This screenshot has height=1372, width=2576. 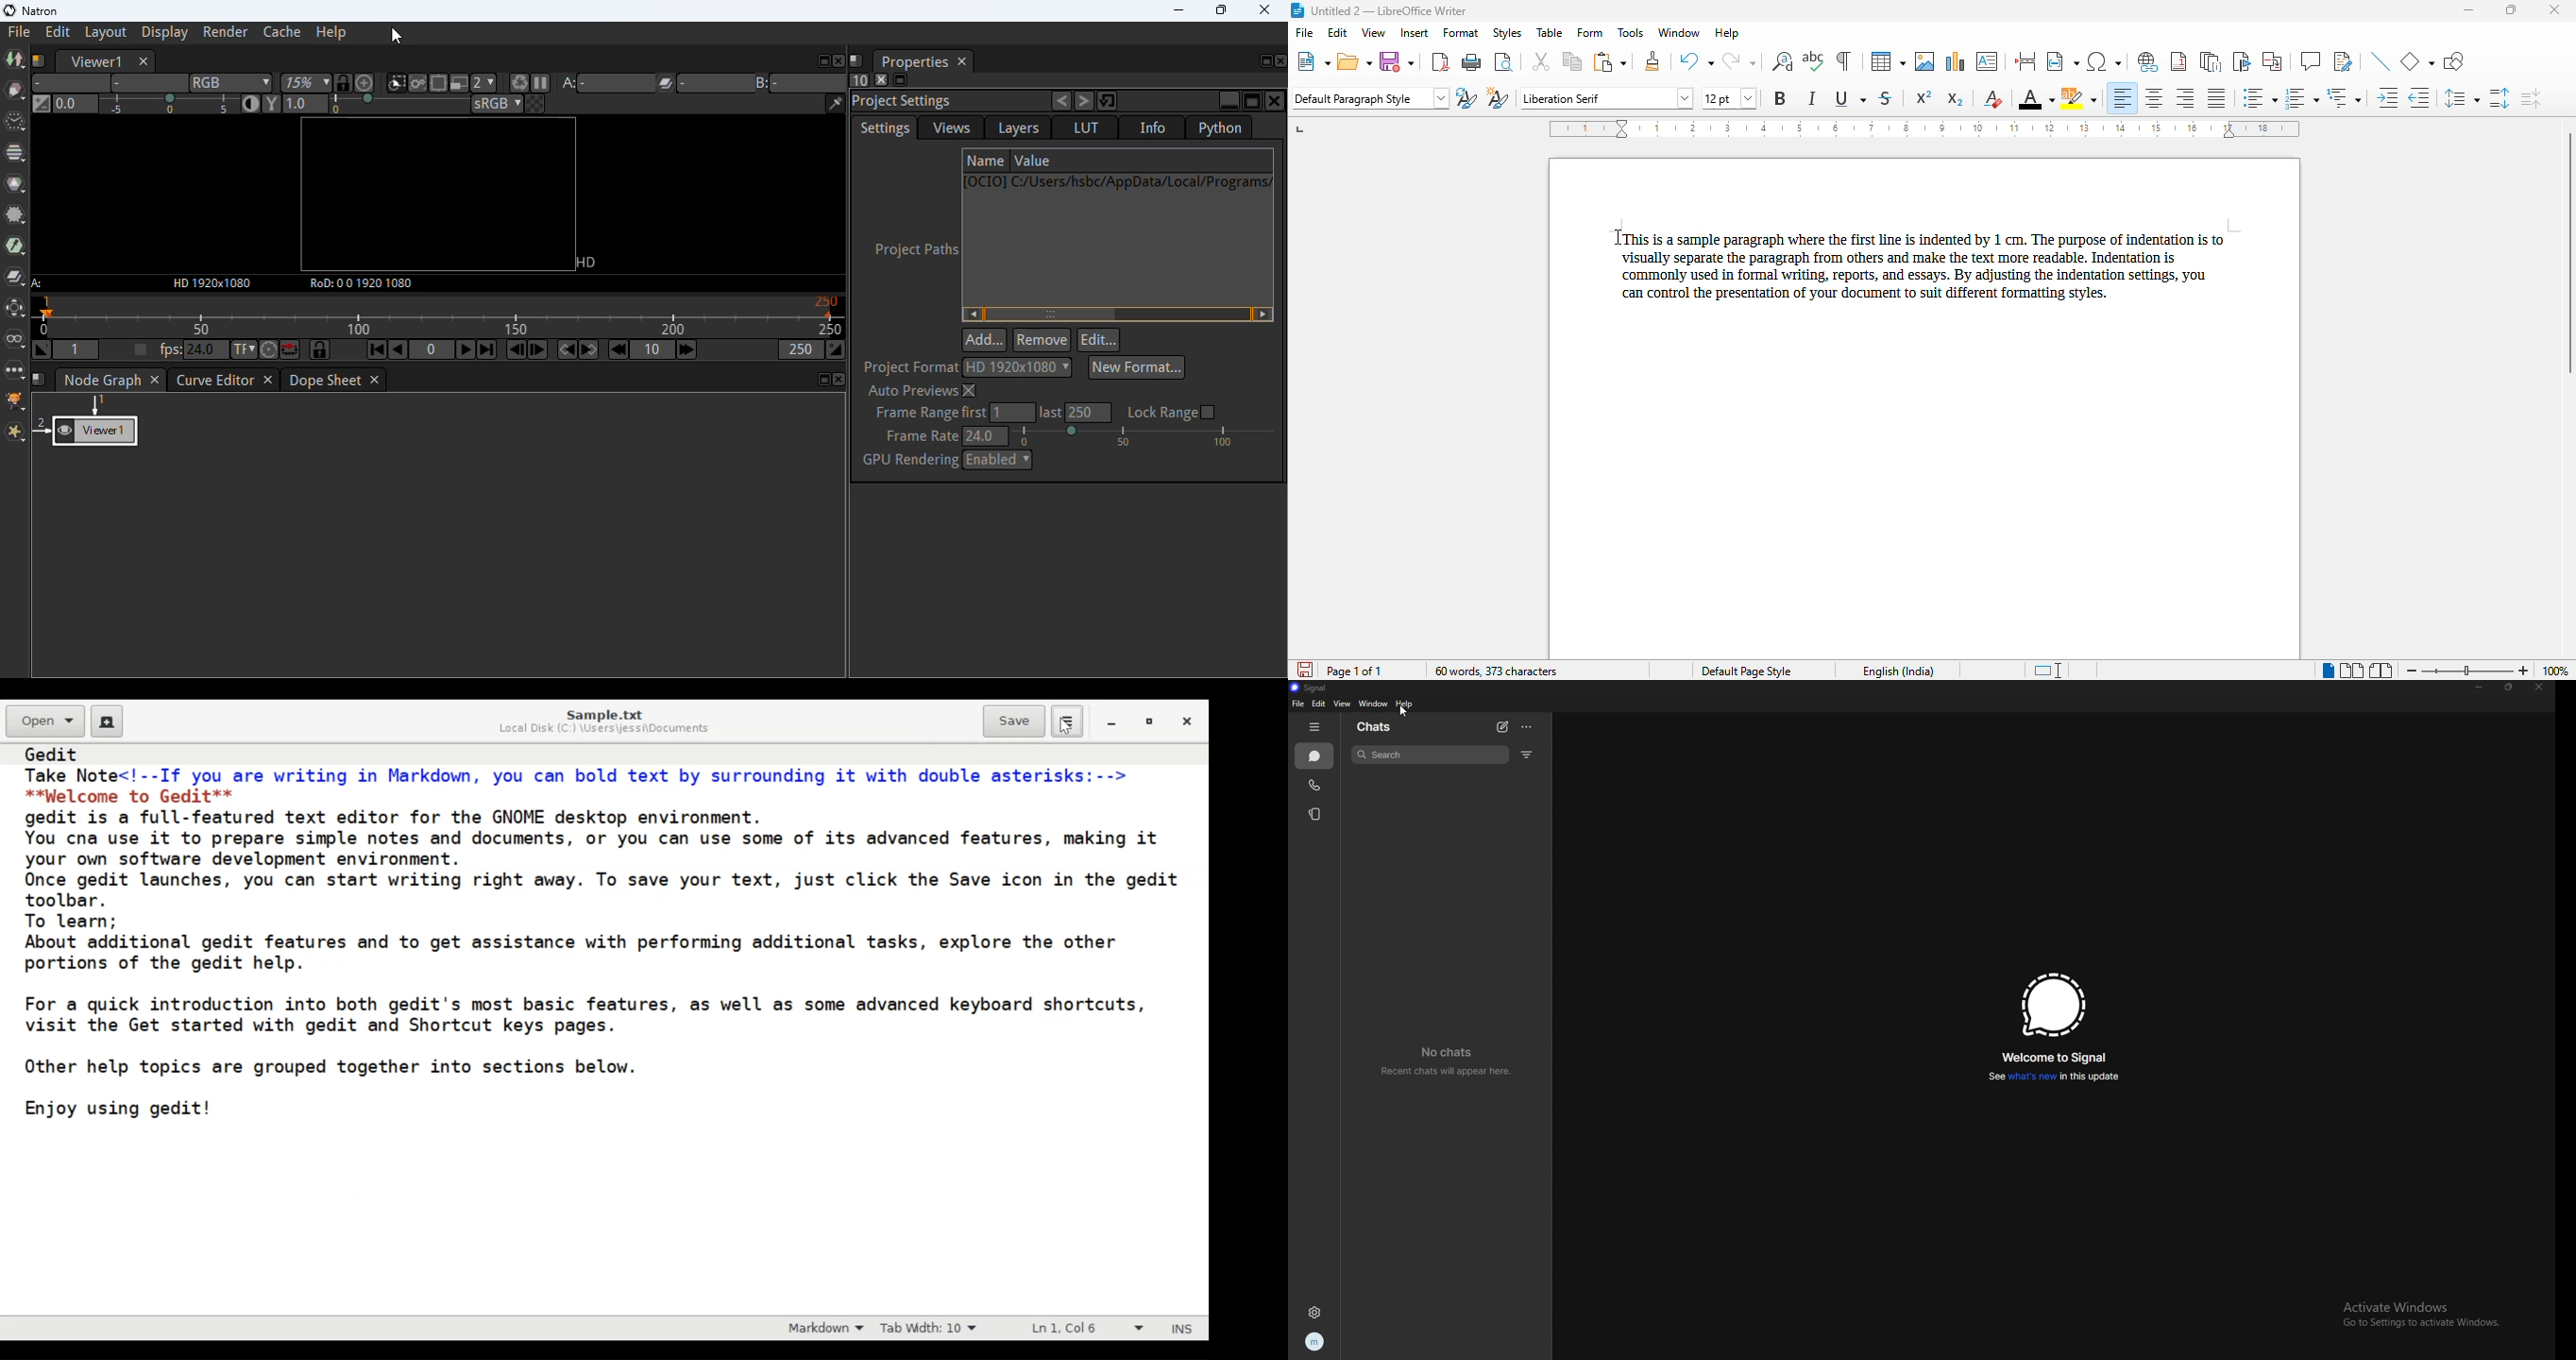 What do you see at coordinates (1452, 1072) in the screenshot?
I see `Recent chats will appear here.` at bounding box center [1452, 1072].